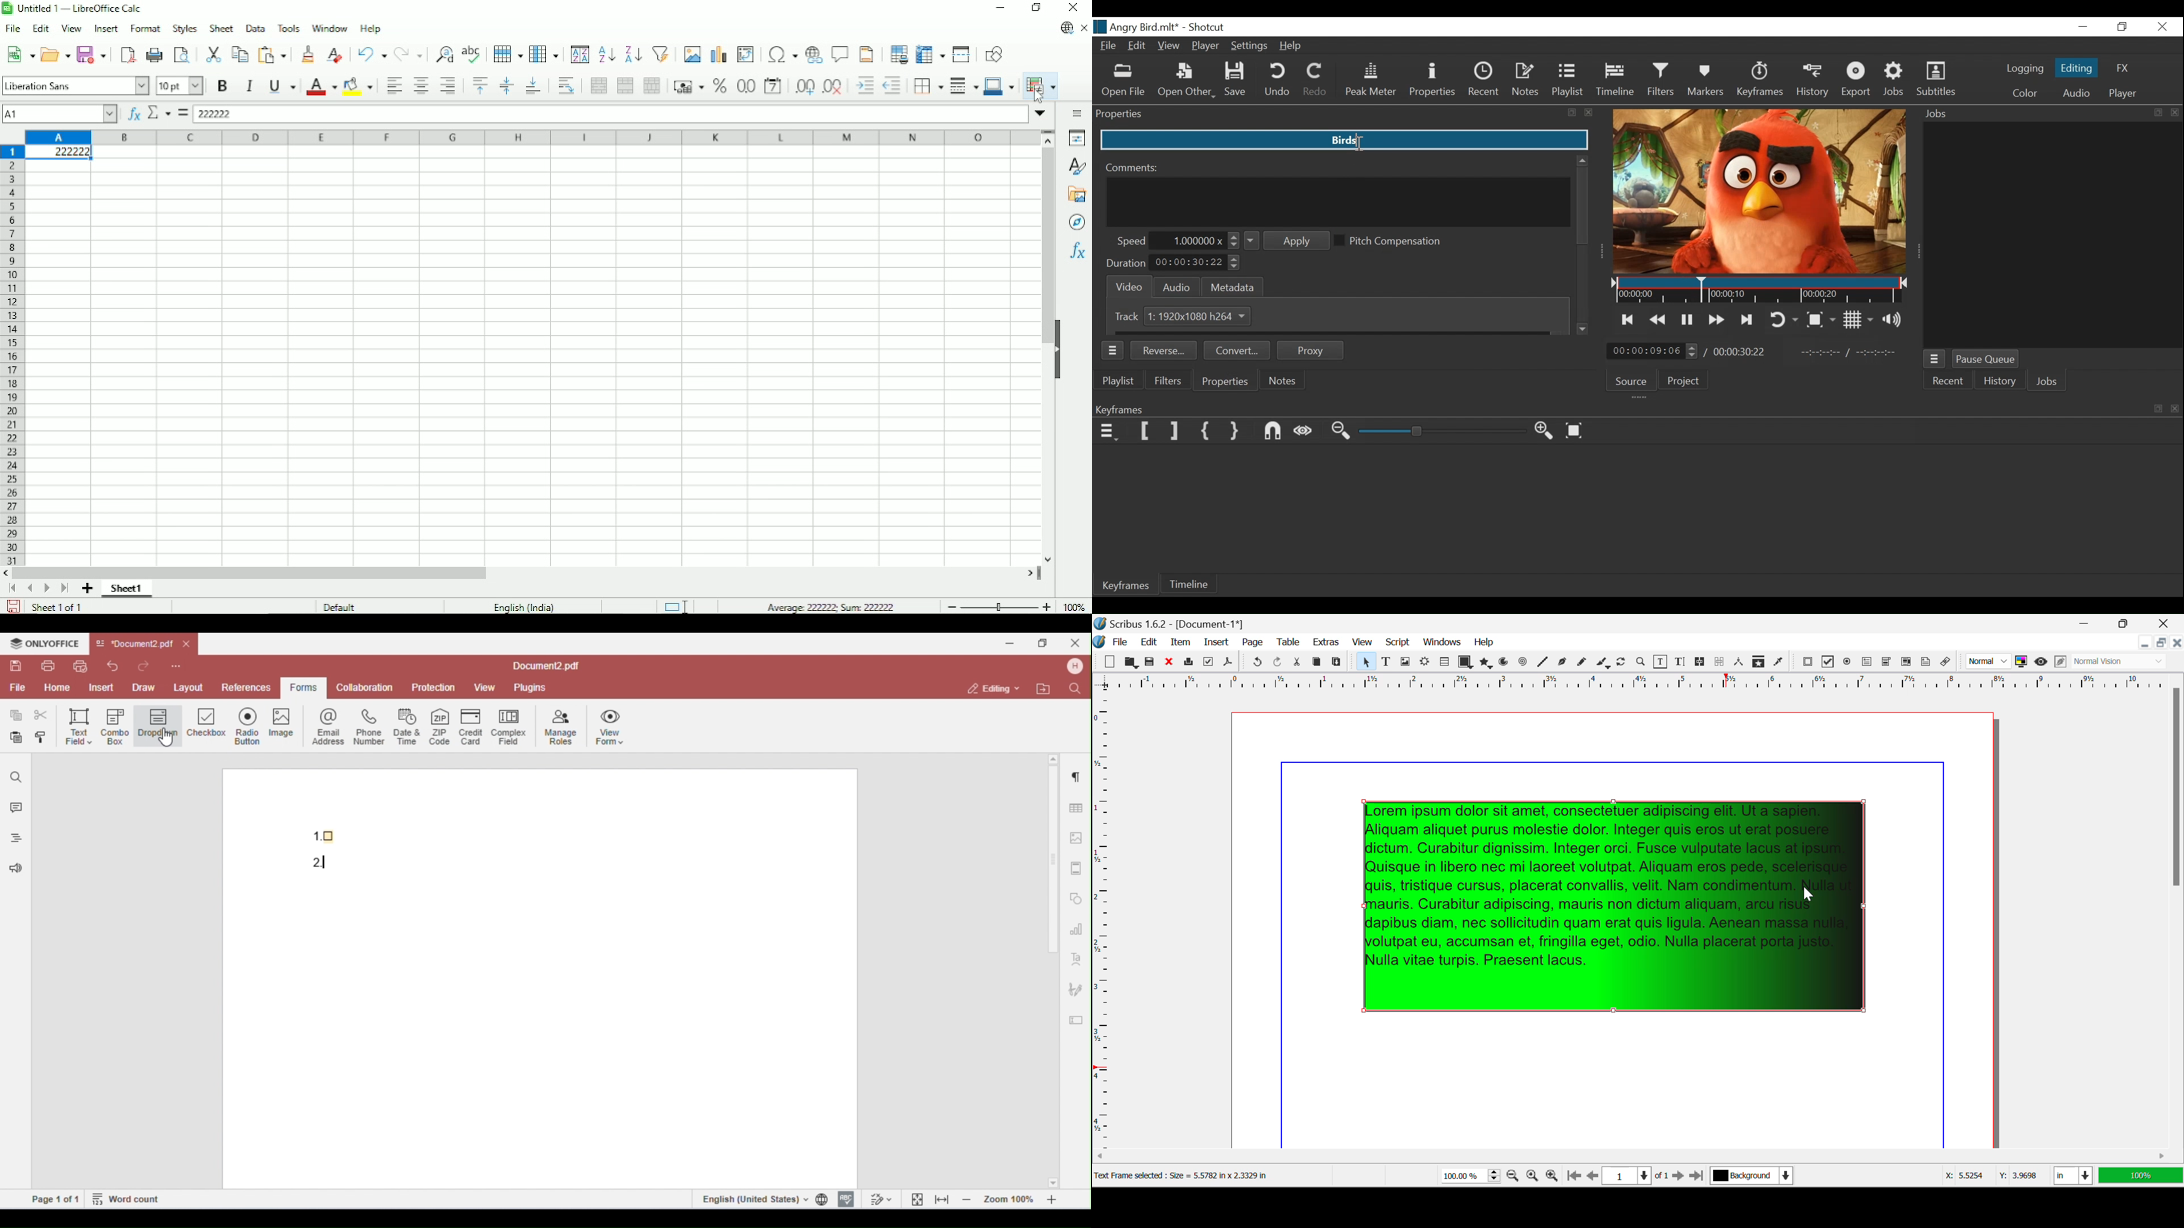  Describe the element at coordinates (661, 52) in the screenshot. I see `Auto filter` at that location.